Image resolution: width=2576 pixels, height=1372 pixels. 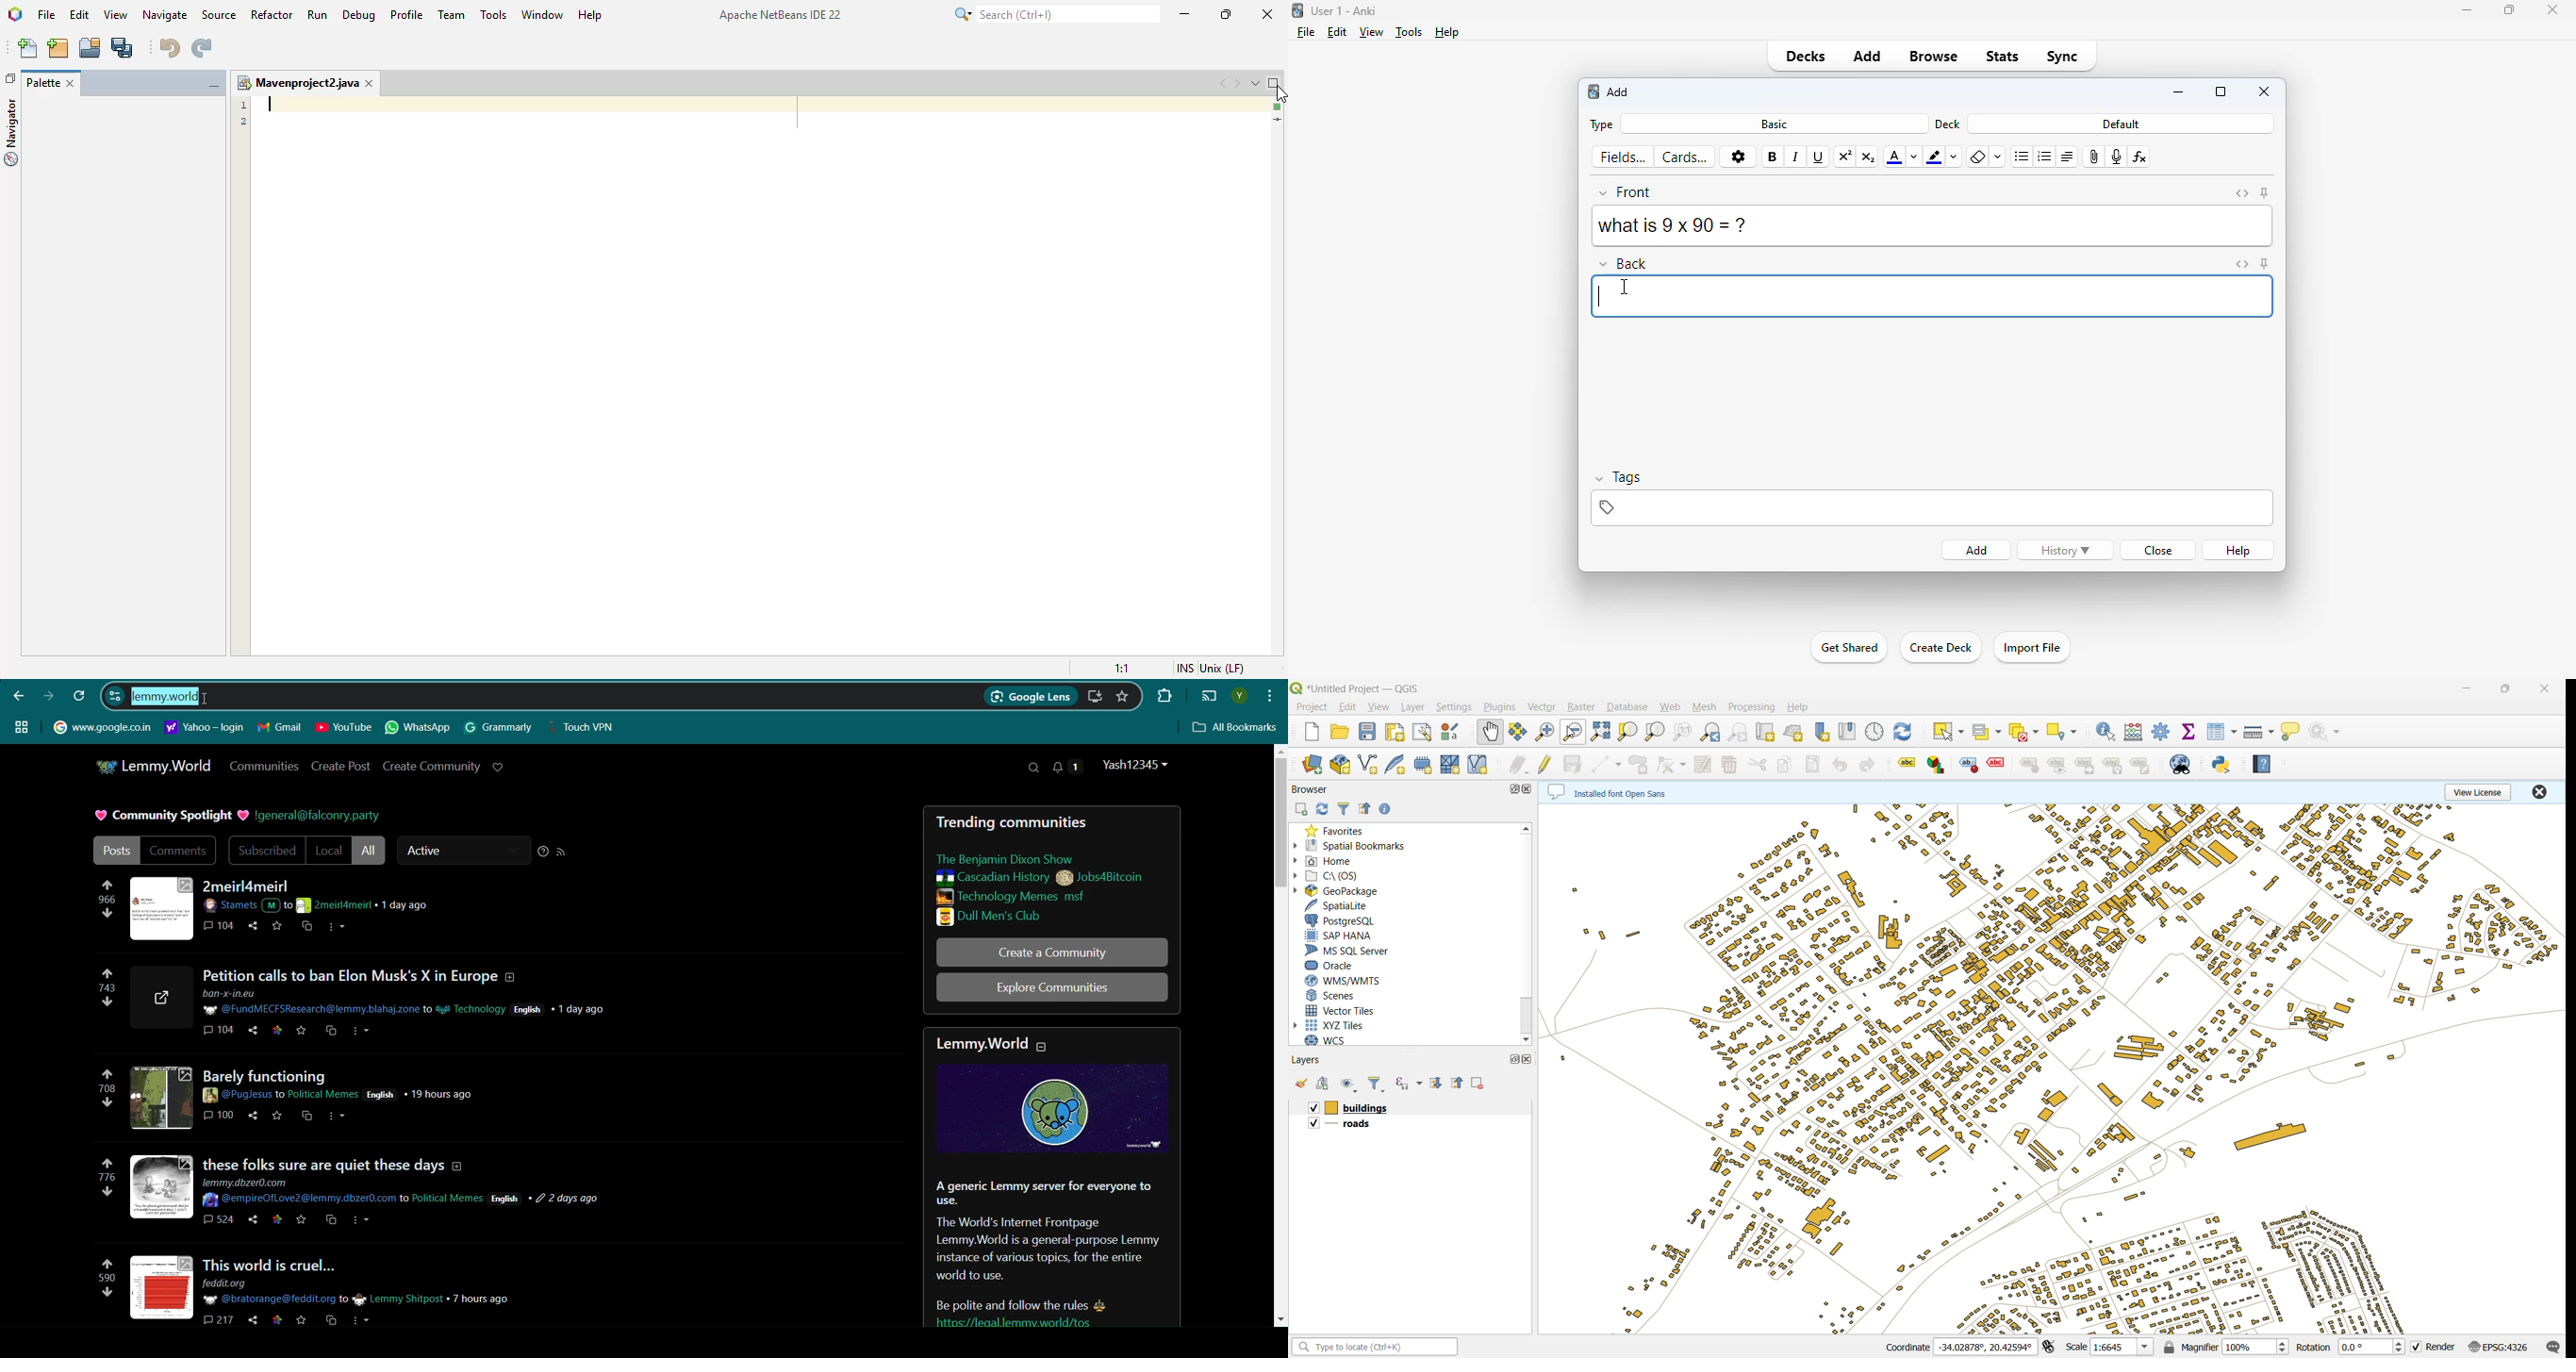 I want to click on Bookmark this tab, so click(x=1122, y=696).